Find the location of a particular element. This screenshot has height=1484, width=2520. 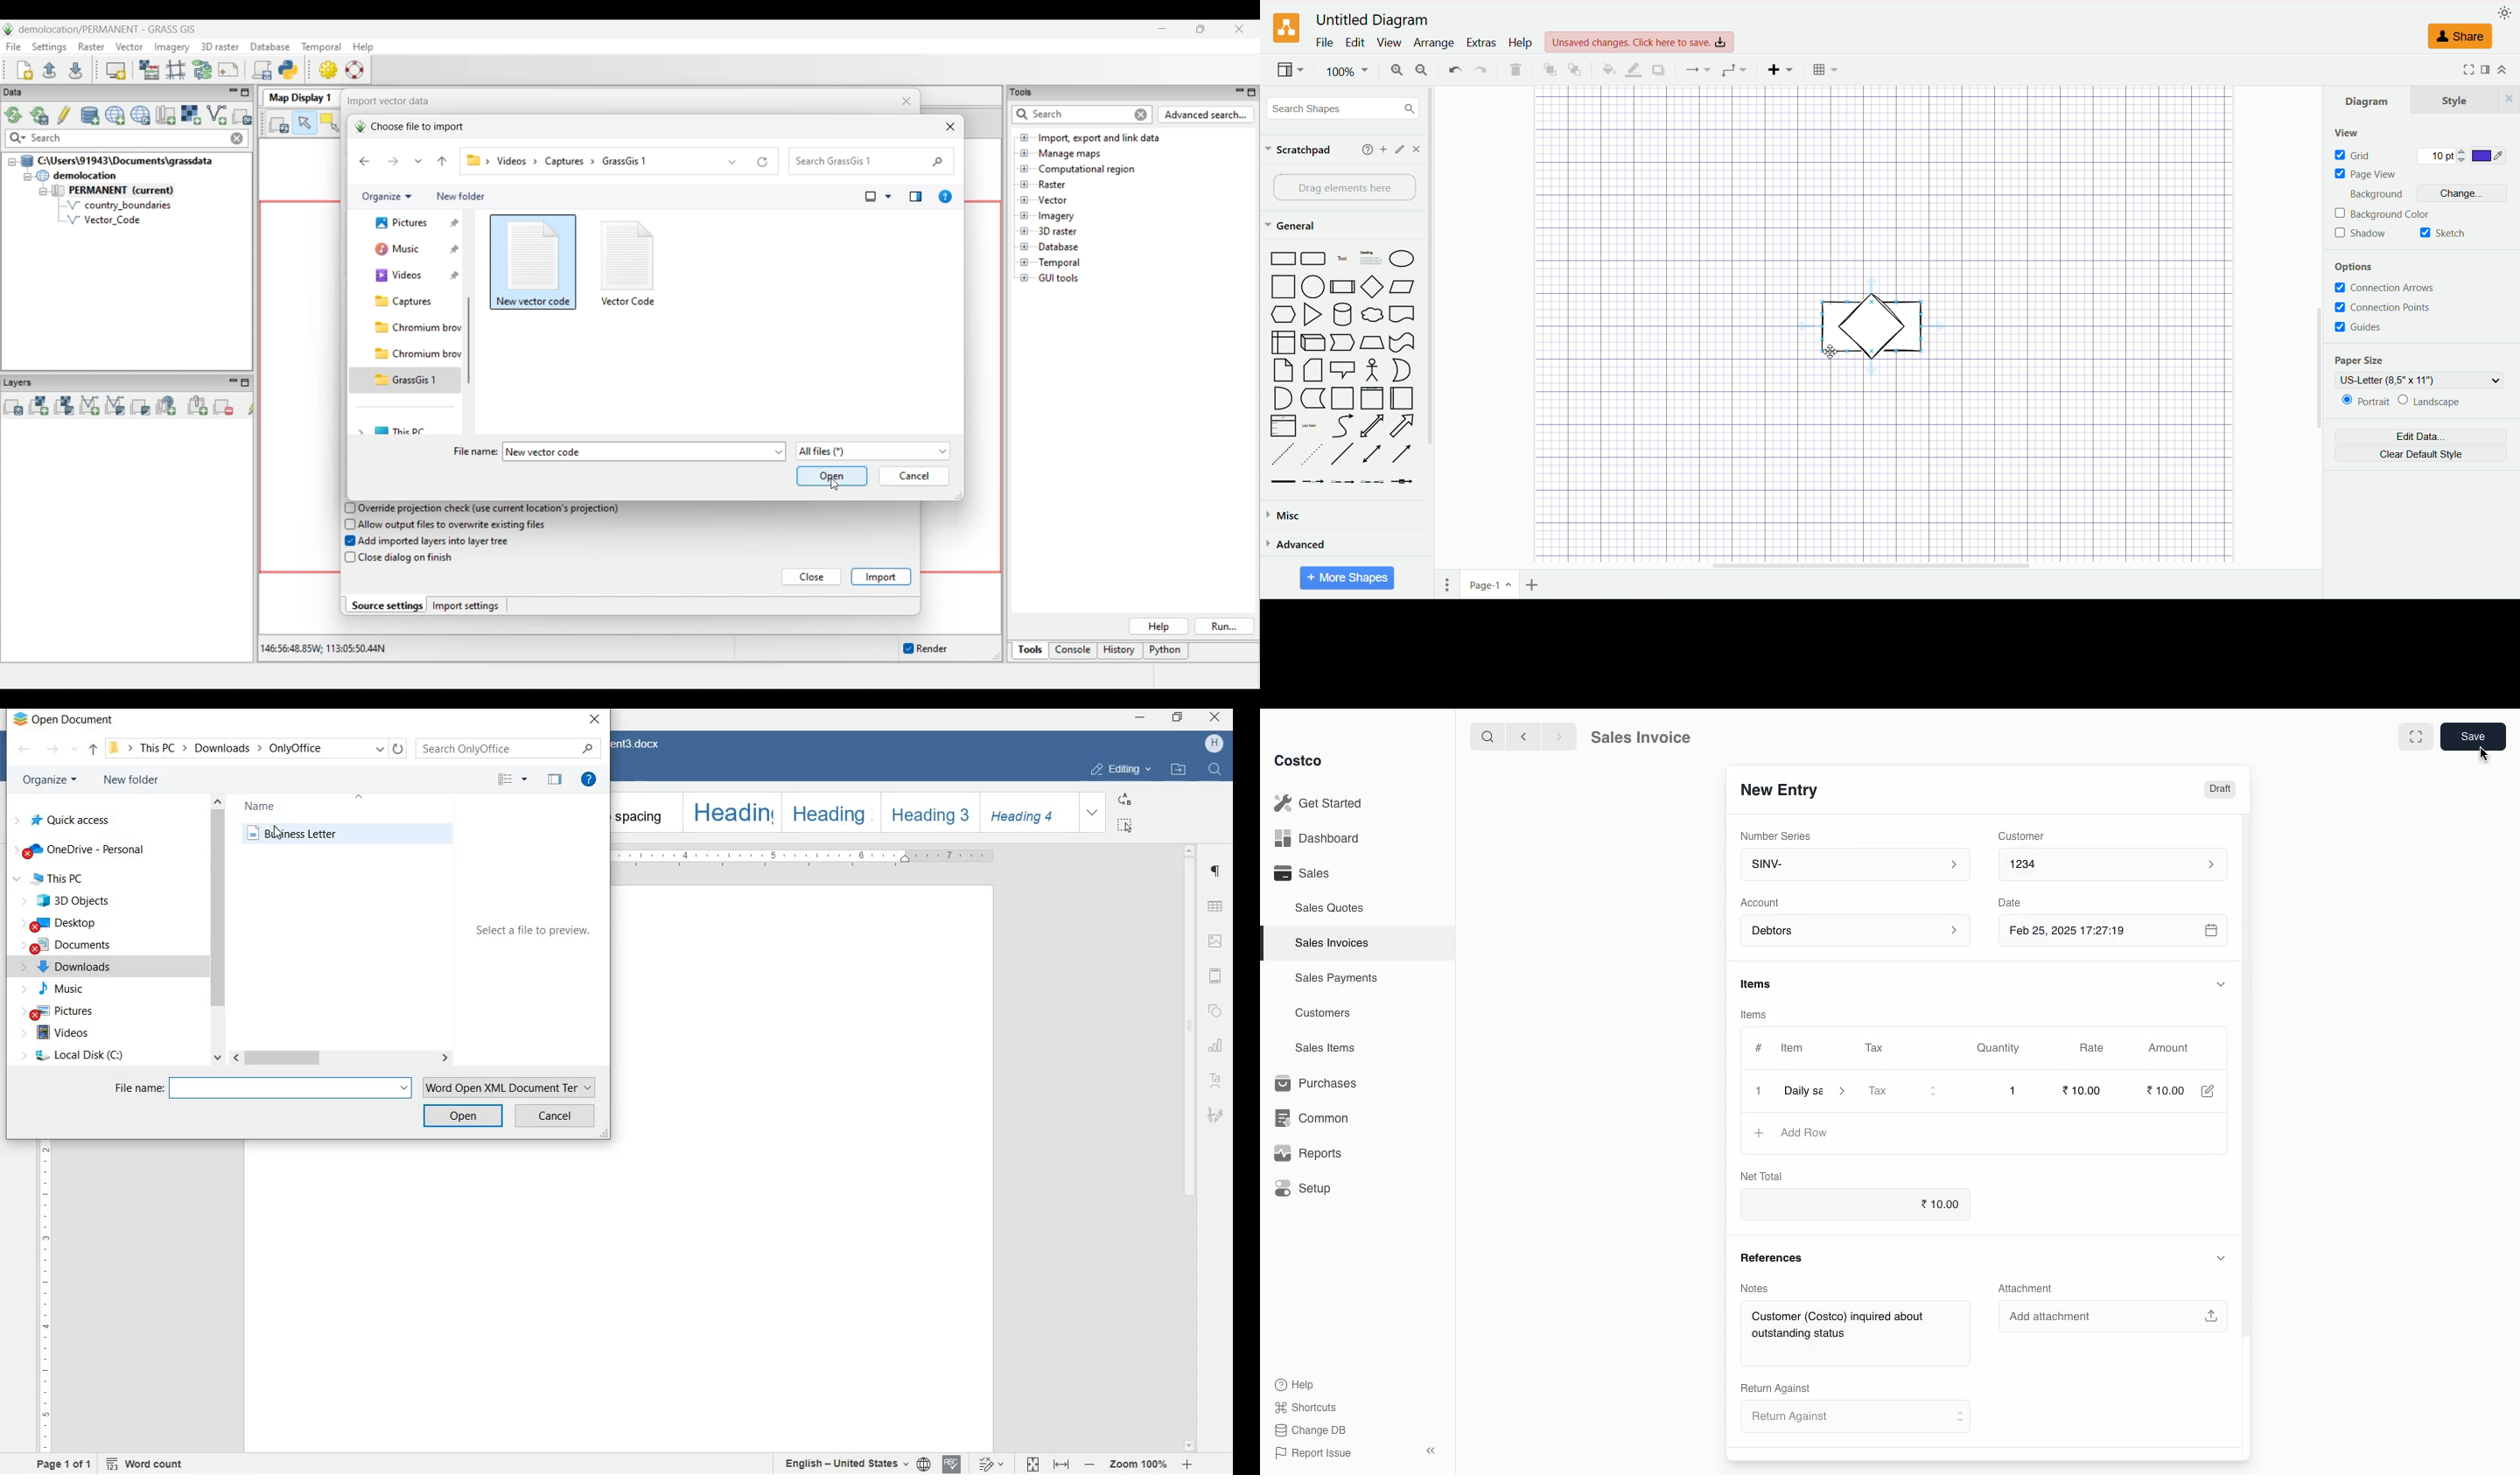

Collapse is located at coordinates (1430, 1451).